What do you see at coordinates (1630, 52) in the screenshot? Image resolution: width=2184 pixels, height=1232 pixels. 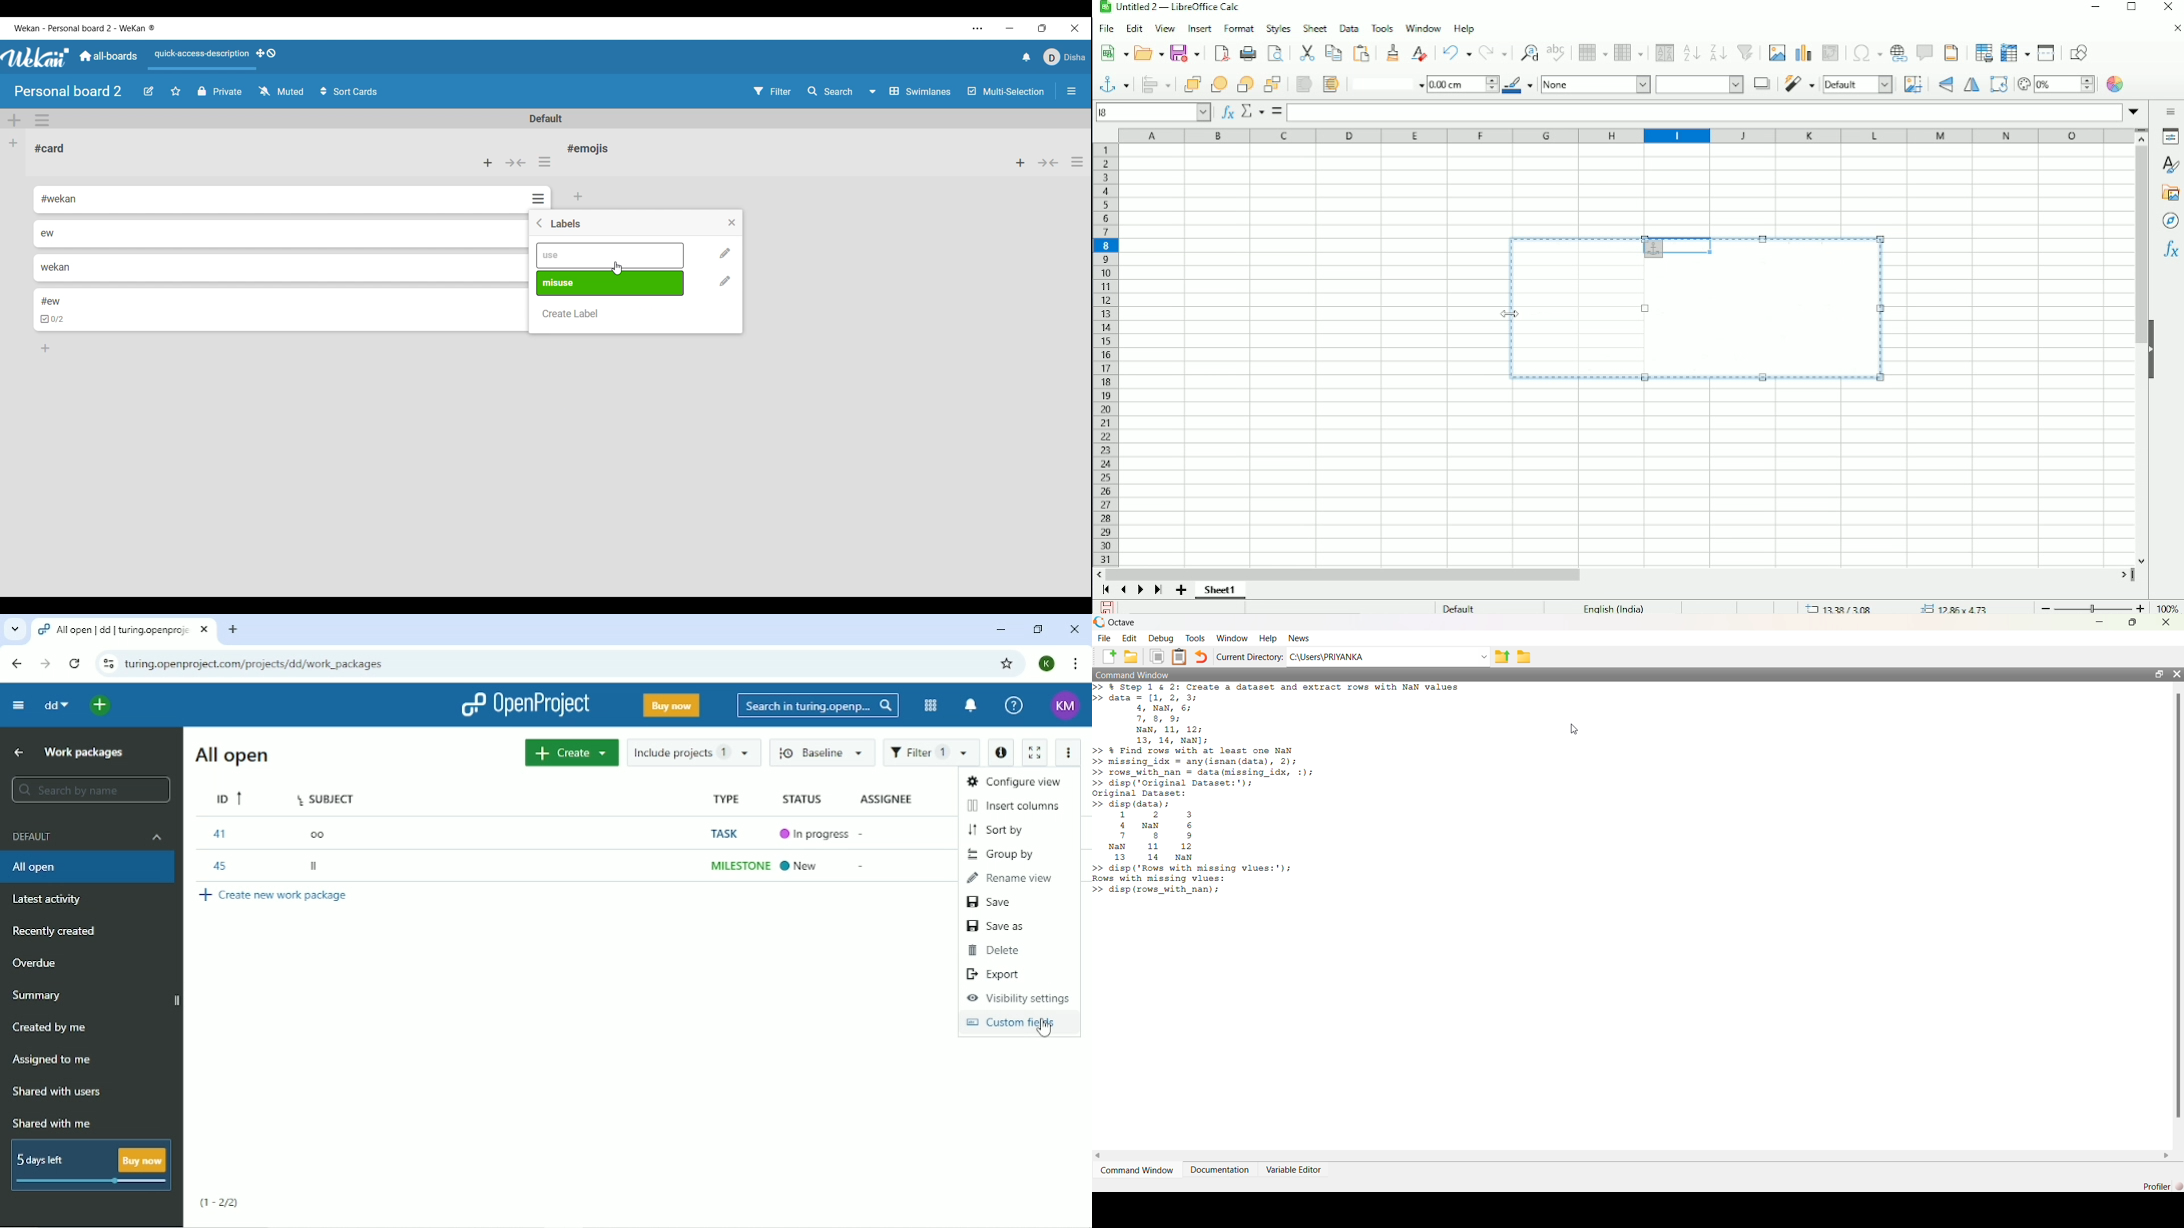 I see `Column` at bounding box center [1630, 52].